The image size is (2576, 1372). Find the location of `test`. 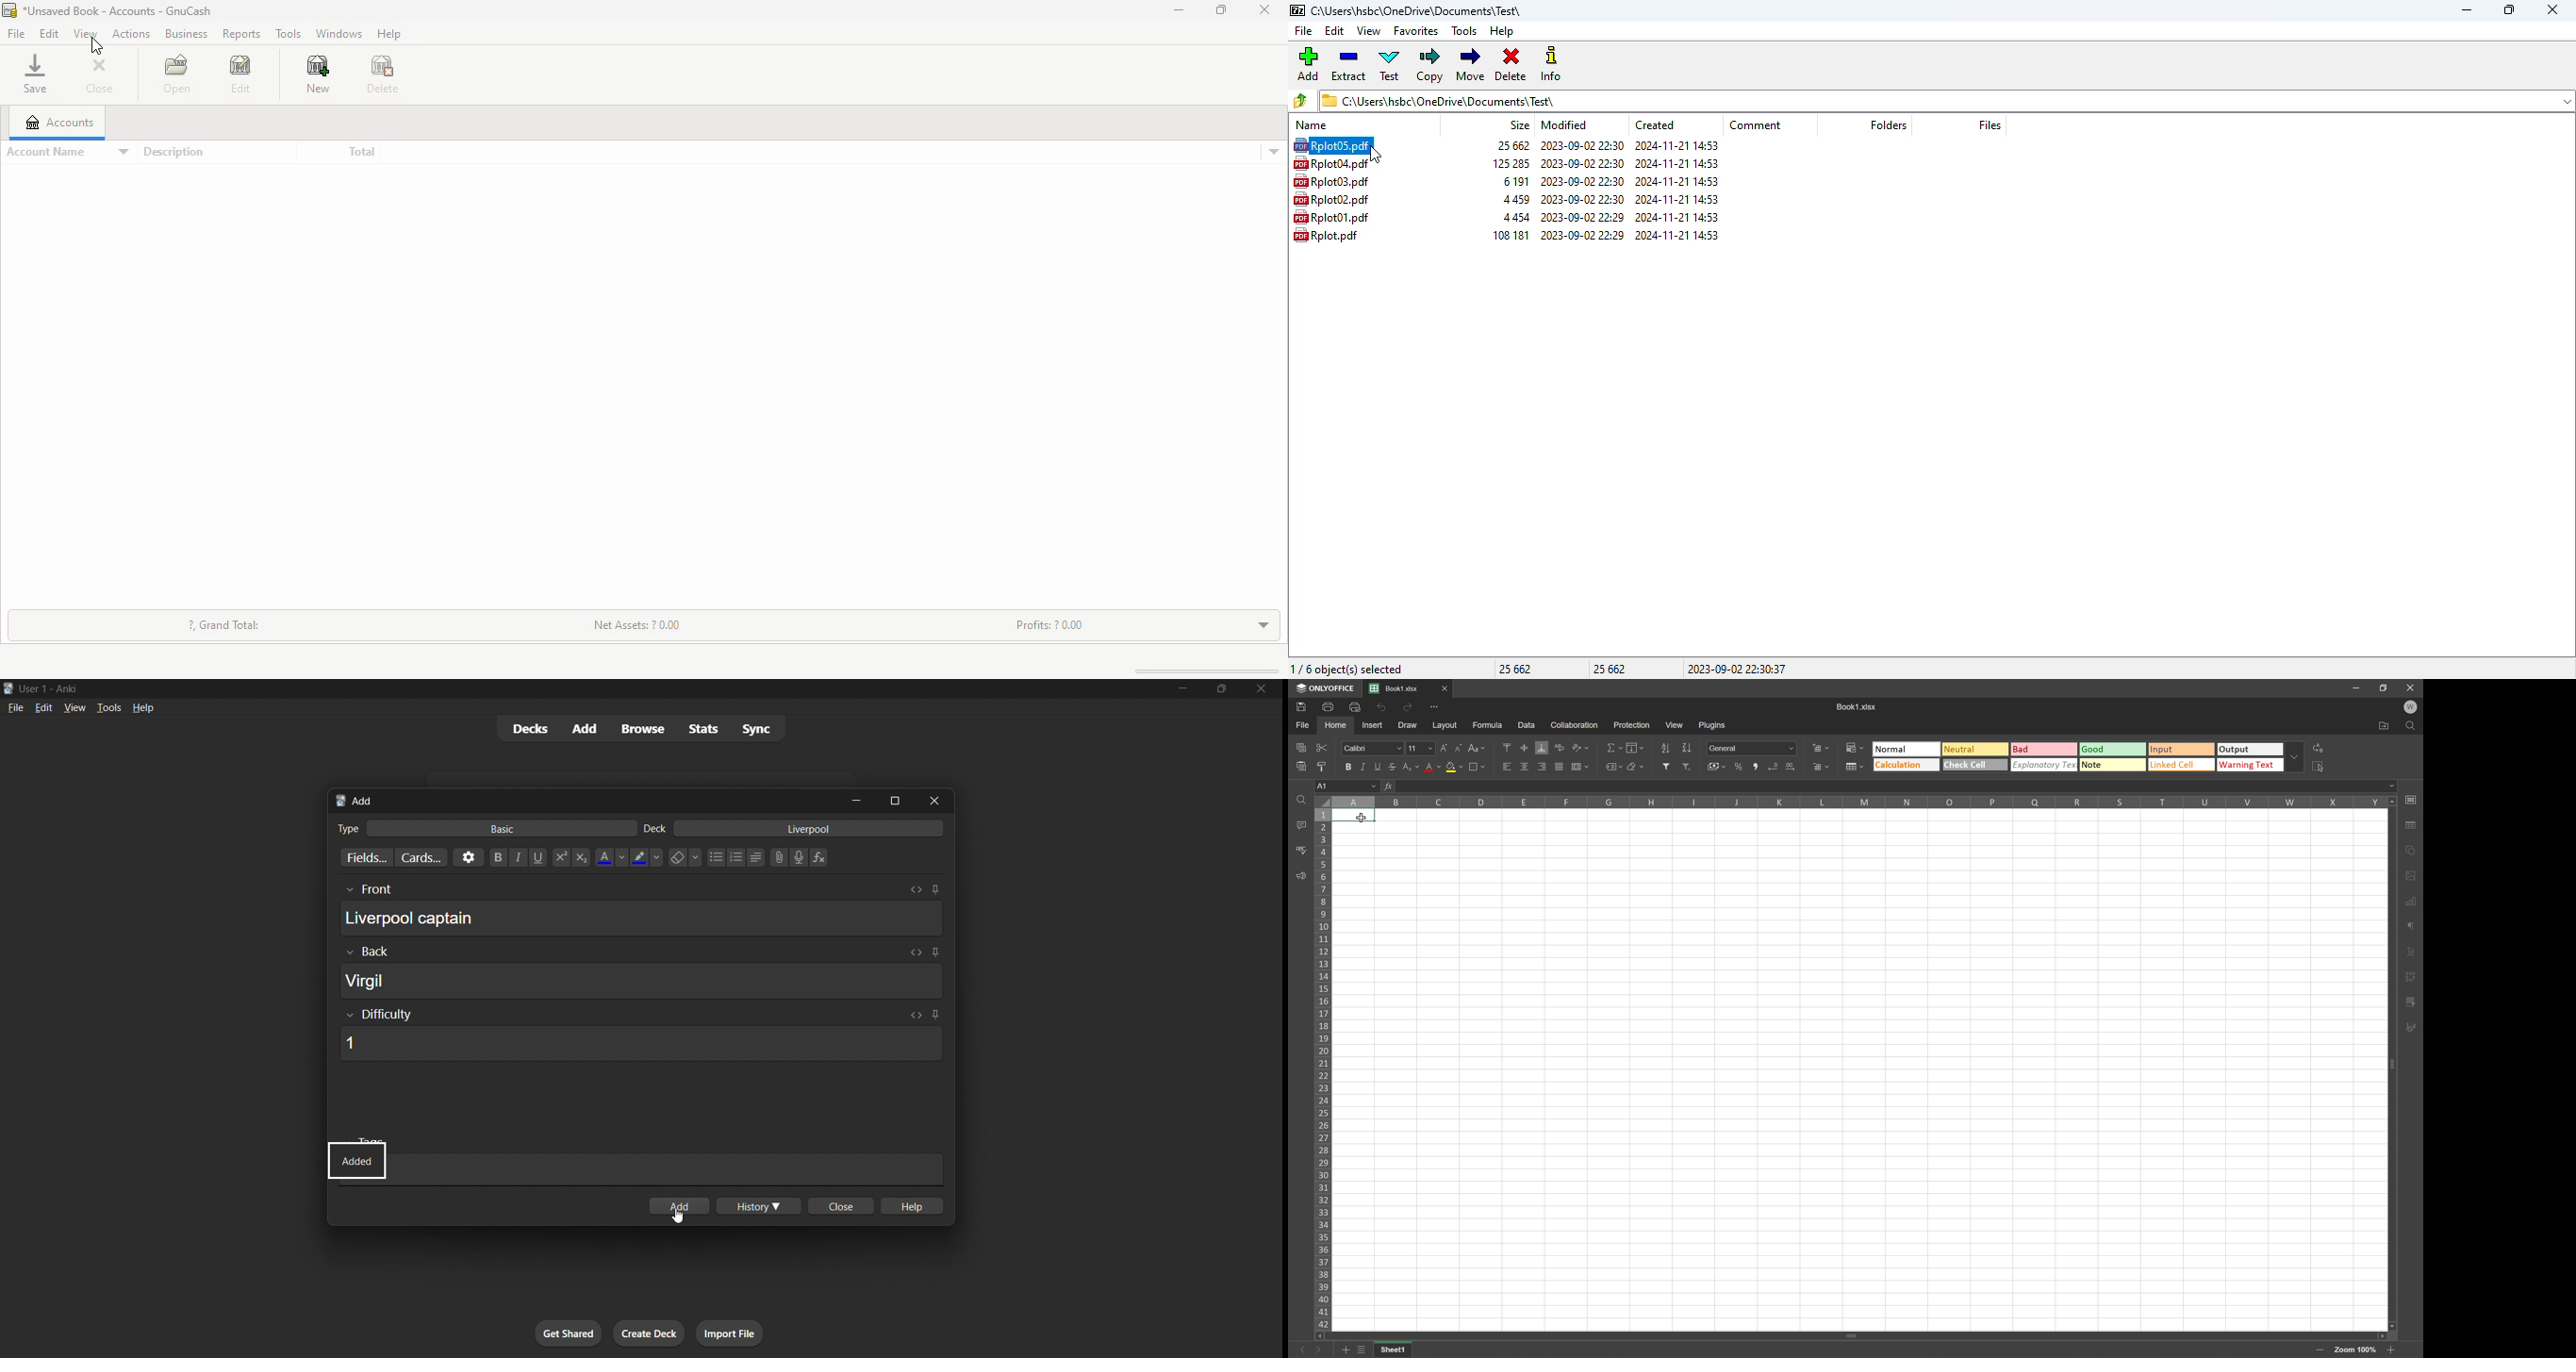

test is located at coordinates (1390, 65).